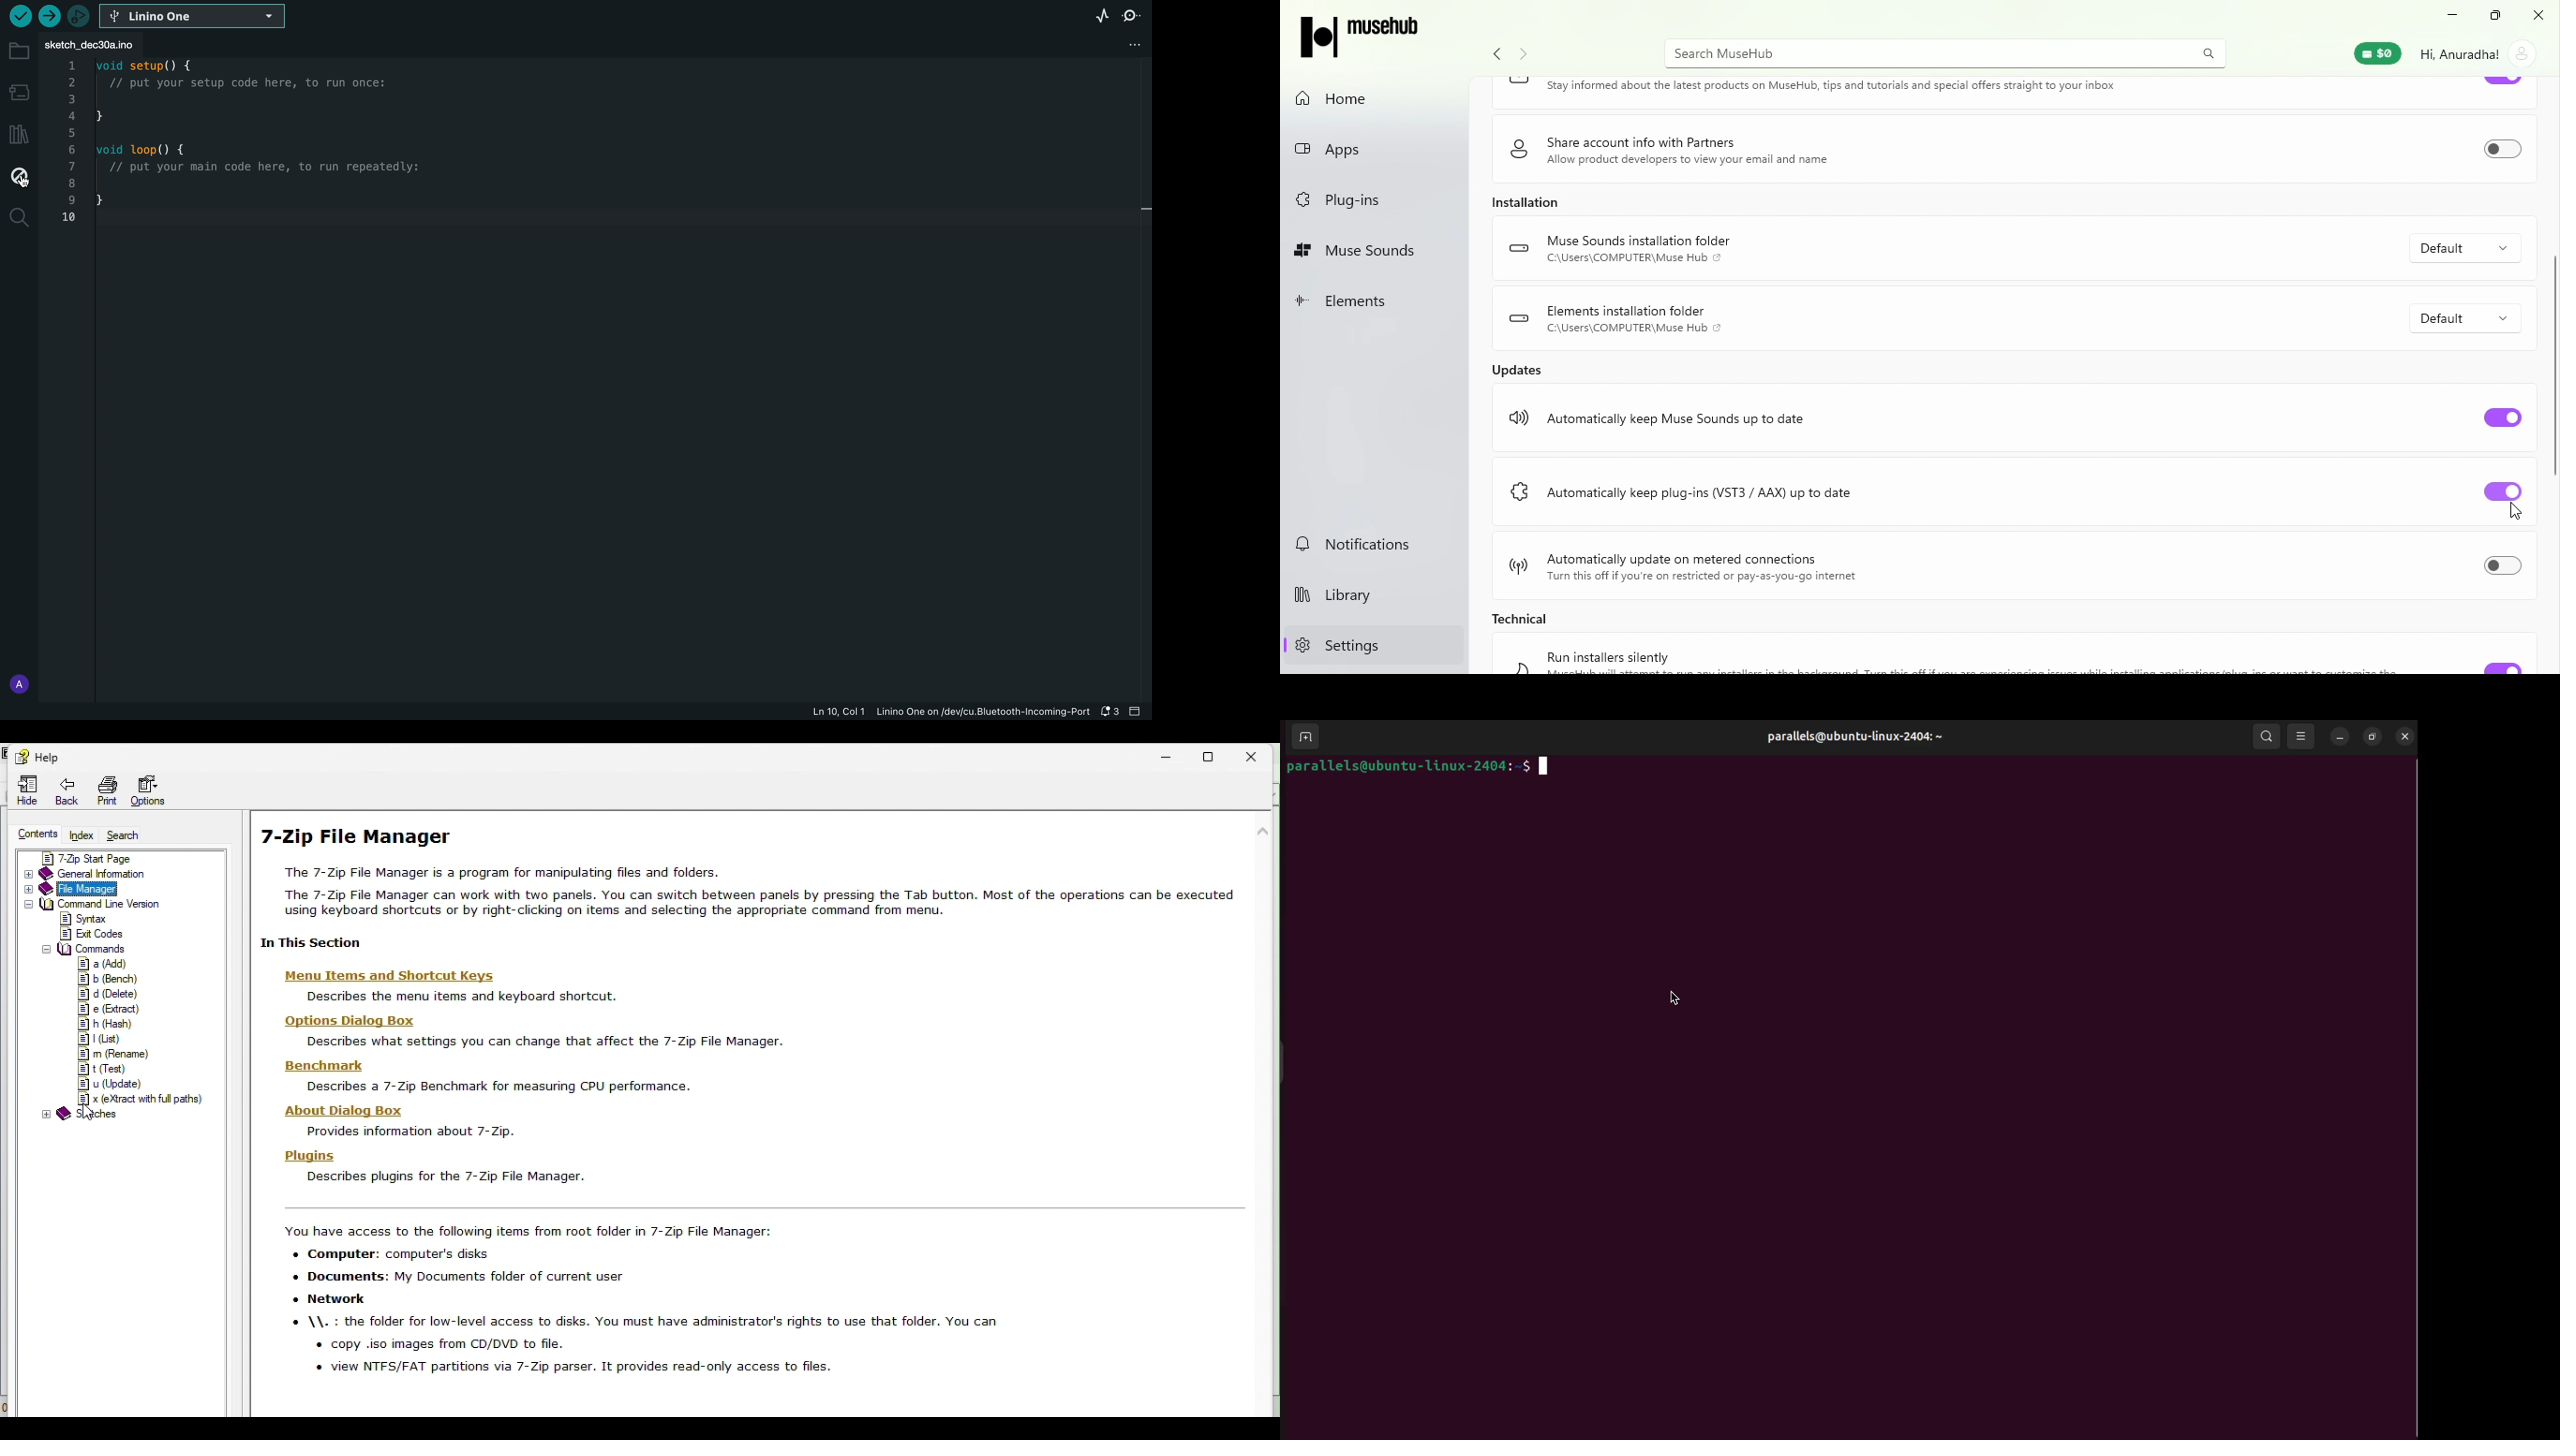 The height and width of the screenshot is (1456, 2576). Describe the element at coordinates (30, 835) in the screenshot. I see `Contents` at that location.